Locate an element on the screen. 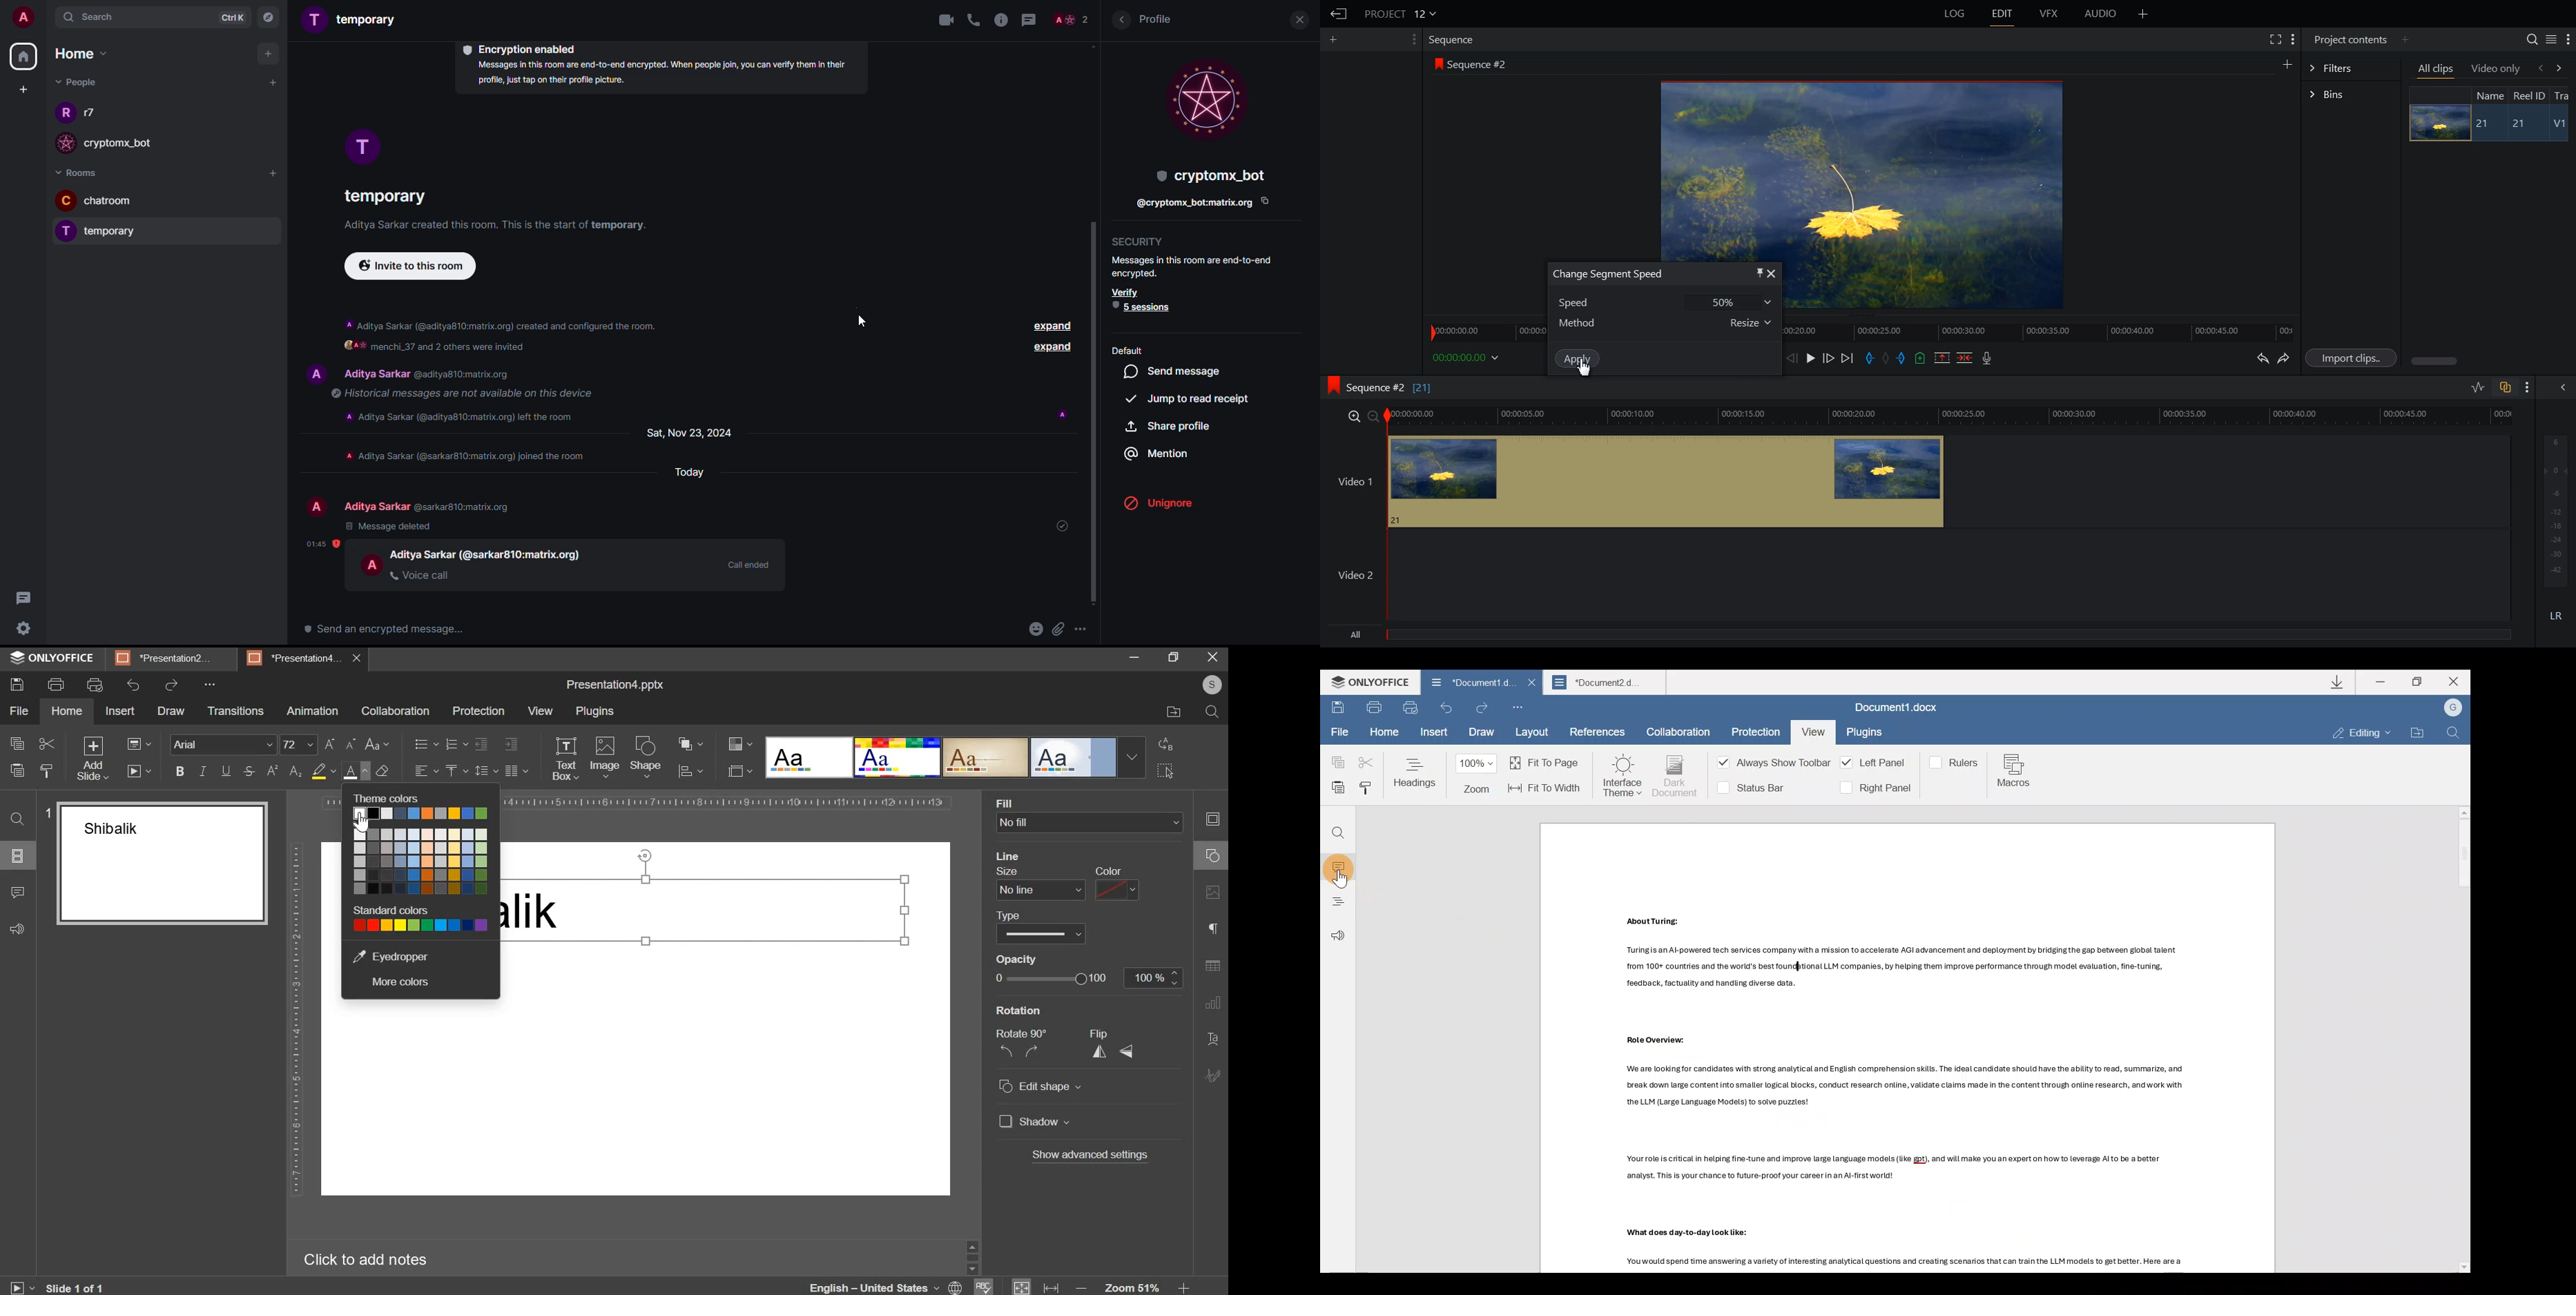  print is located at coordinates (56, 683).